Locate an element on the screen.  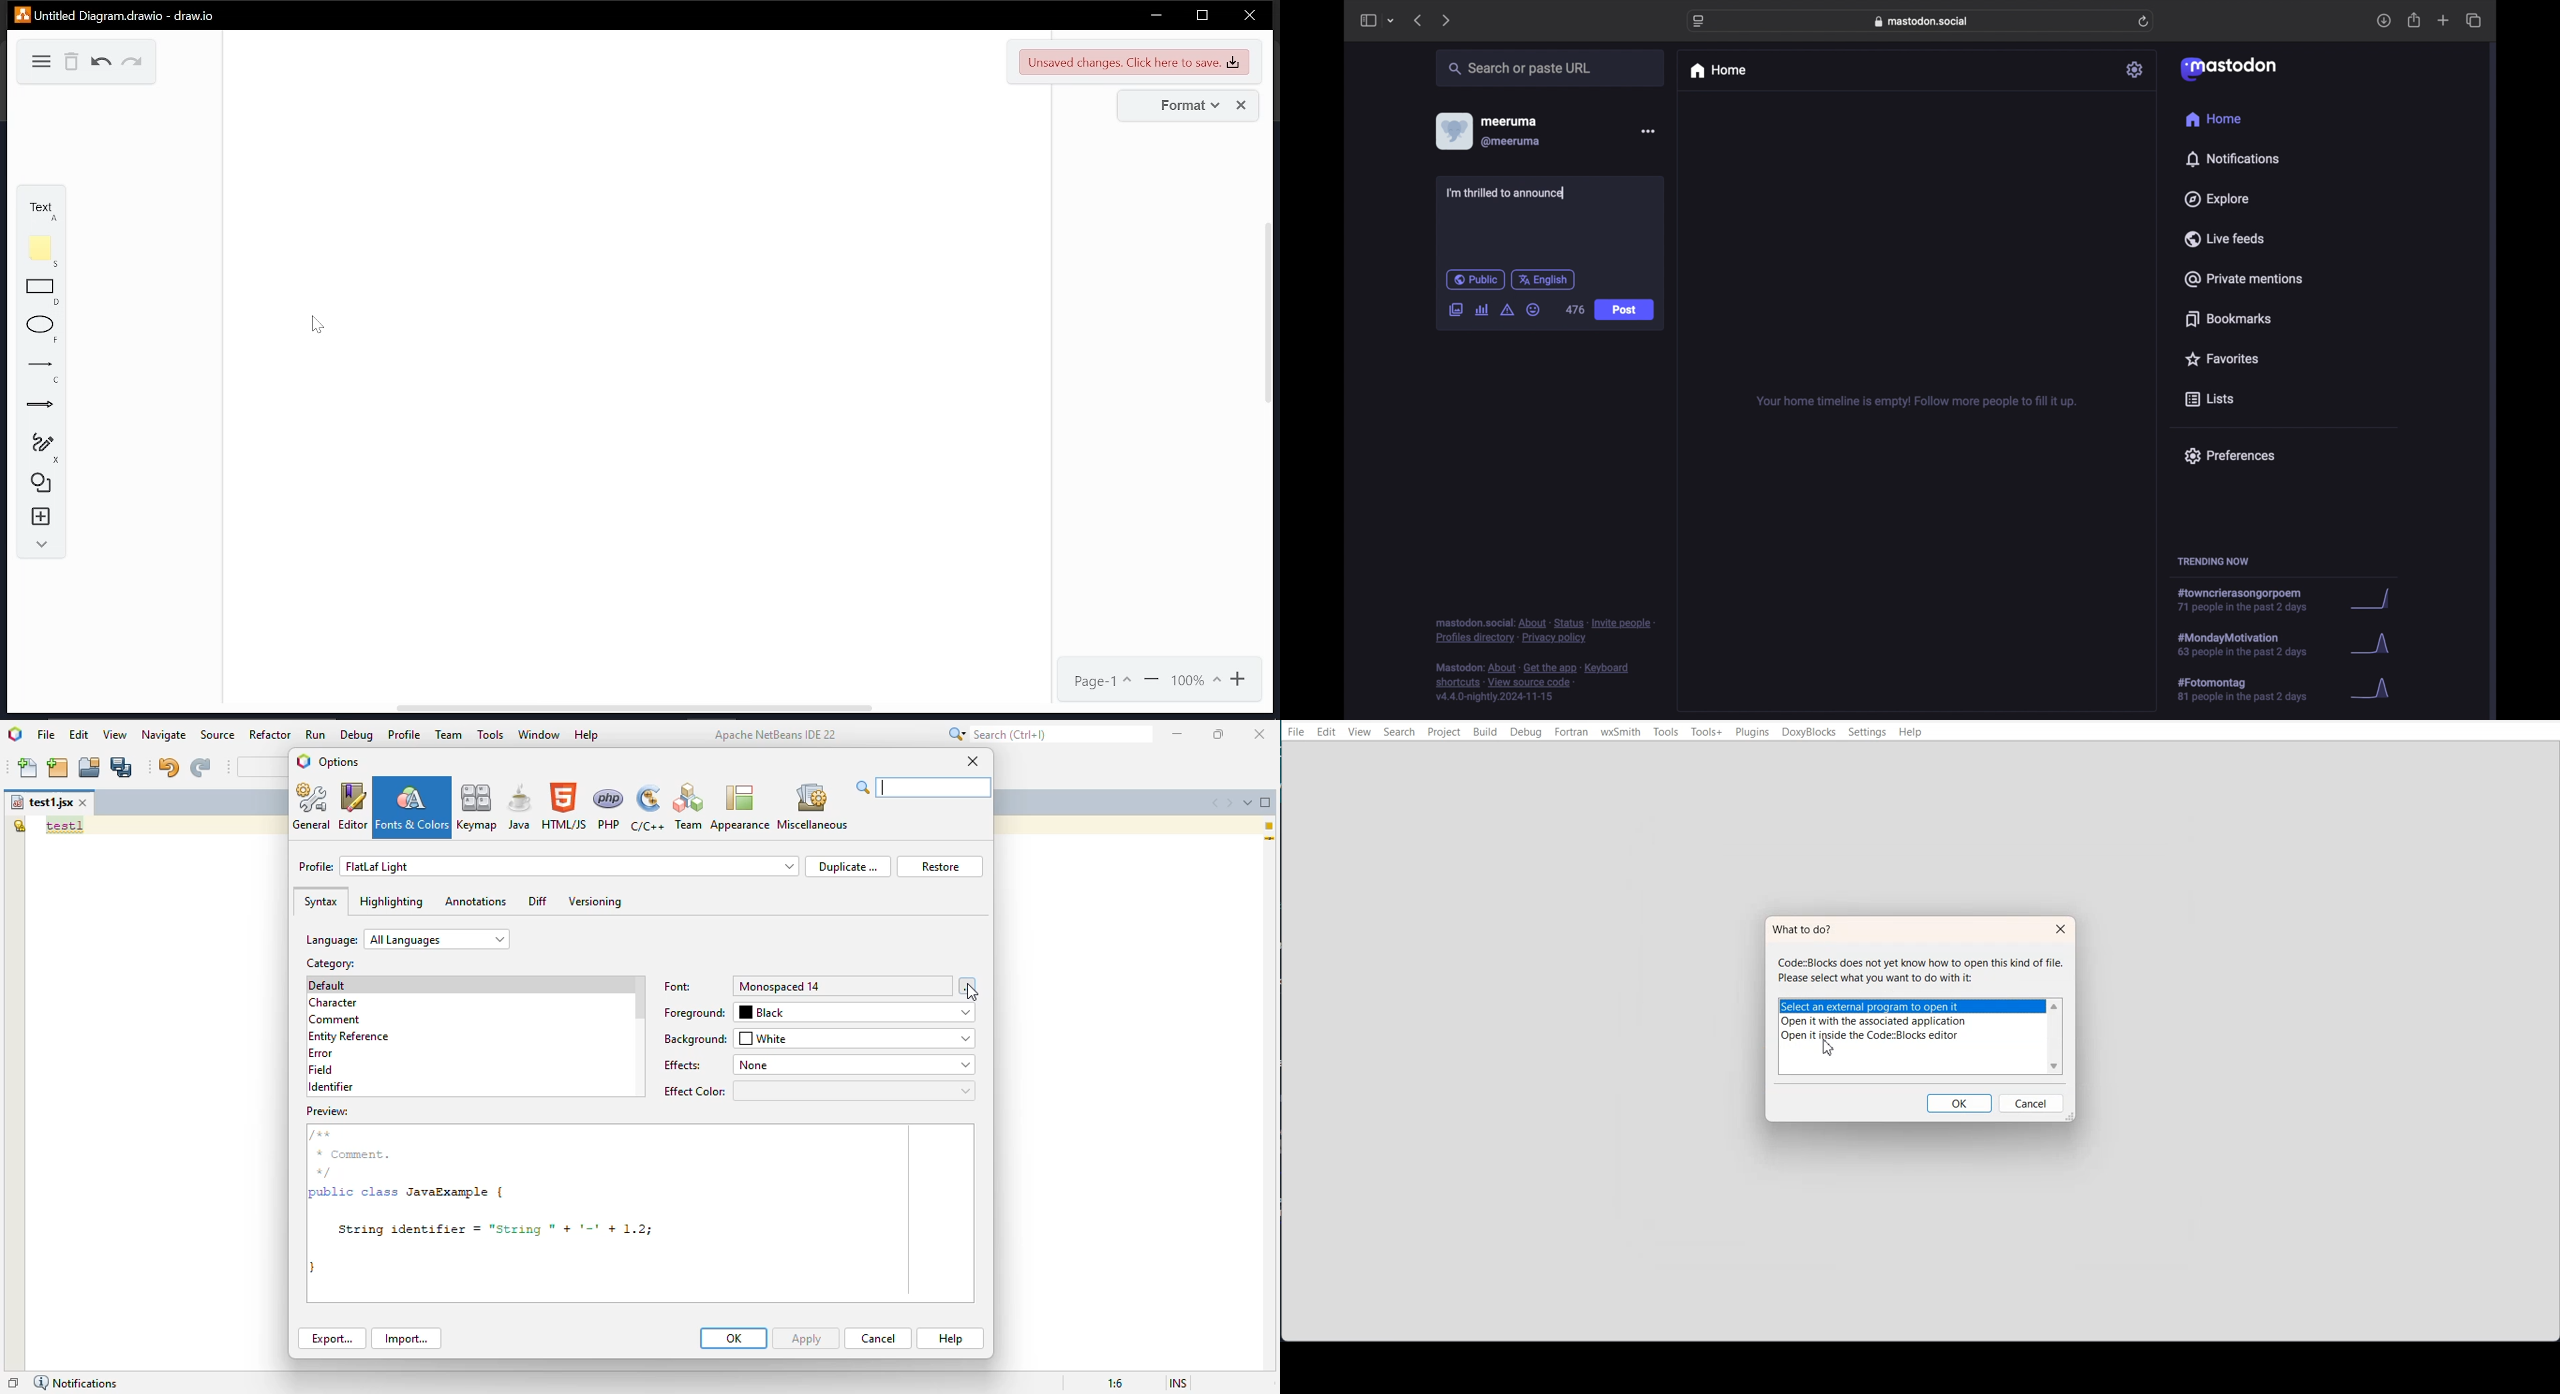
text is located at coordinates (38, 209).